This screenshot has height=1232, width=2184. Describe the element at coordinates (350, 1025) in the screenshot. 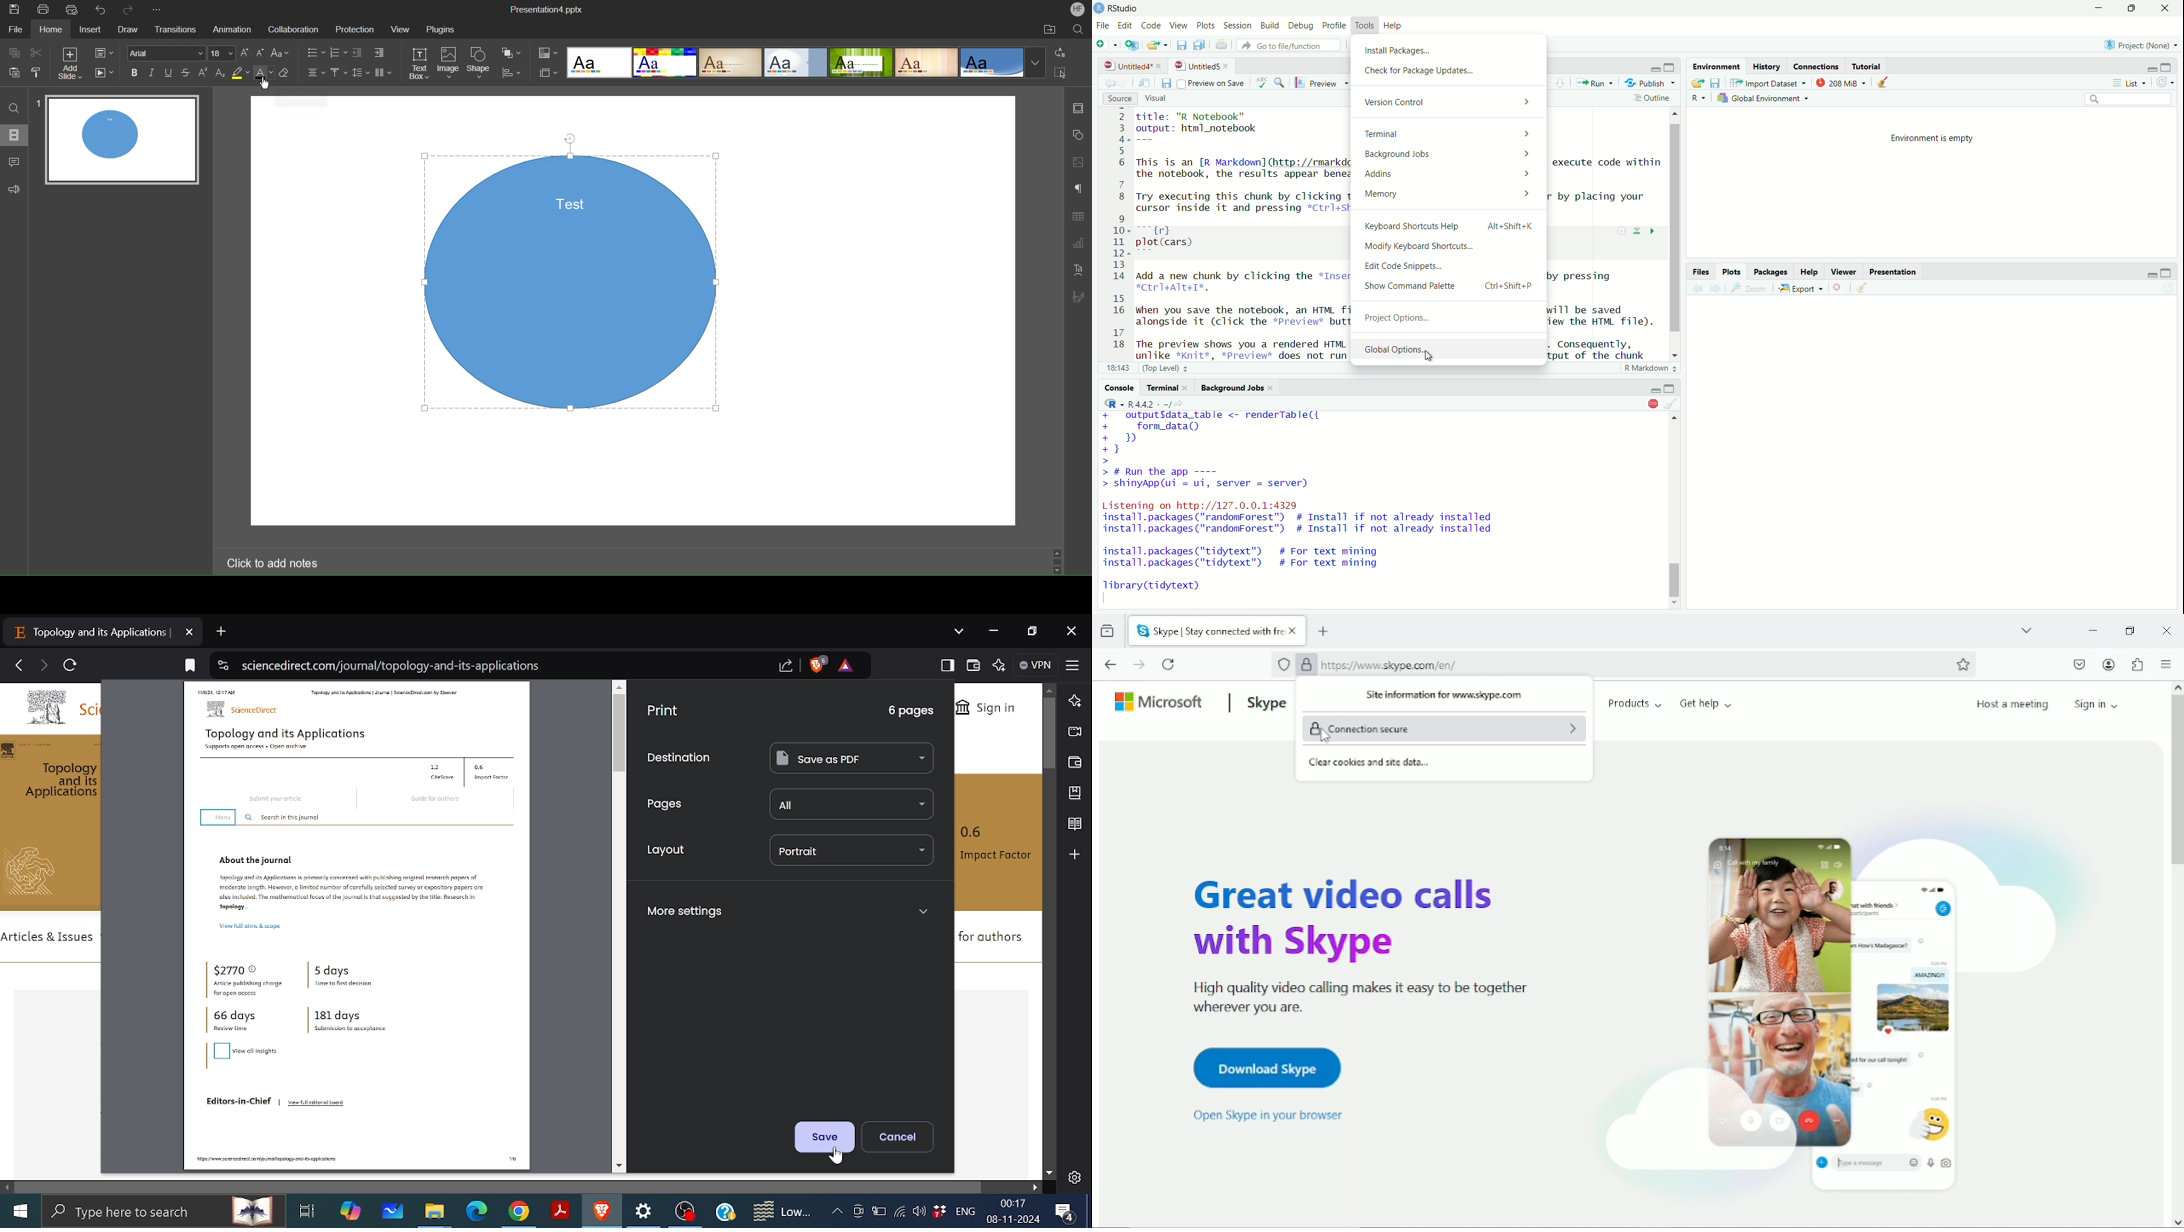

I see `181 days` at that location.